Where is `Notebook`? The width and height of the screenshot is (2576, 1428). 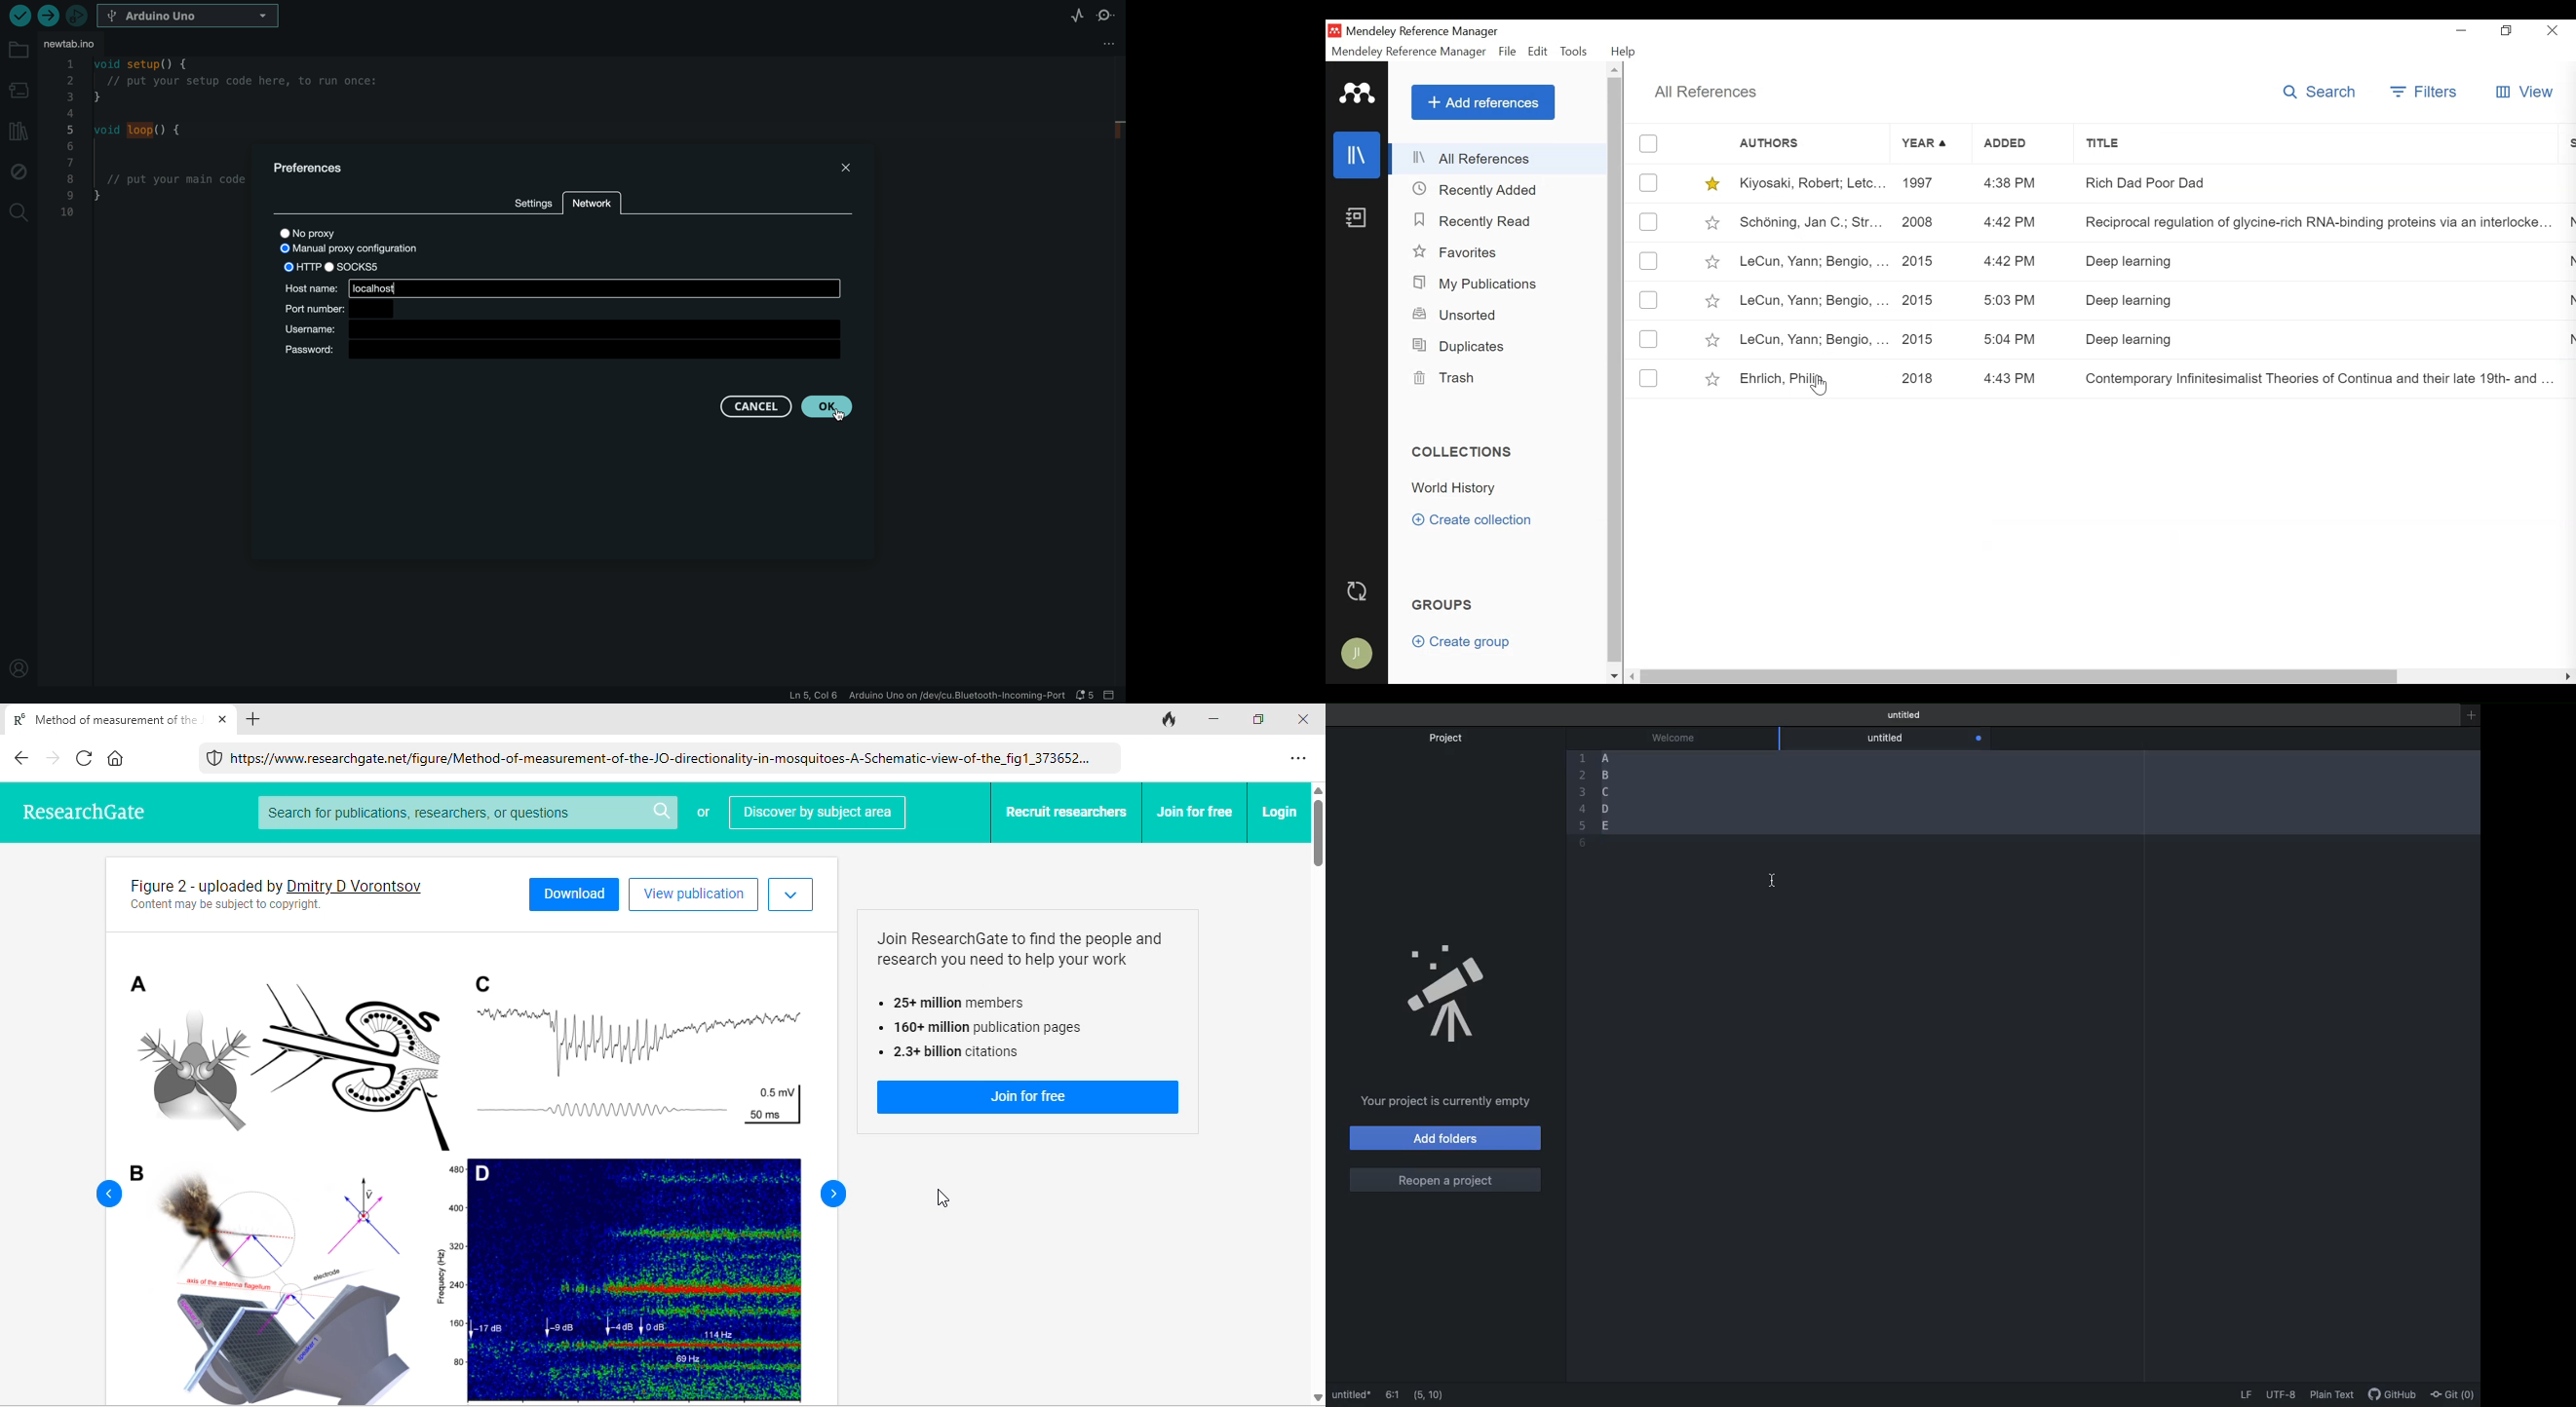
Notebook is located at coordinates (1355, 221).